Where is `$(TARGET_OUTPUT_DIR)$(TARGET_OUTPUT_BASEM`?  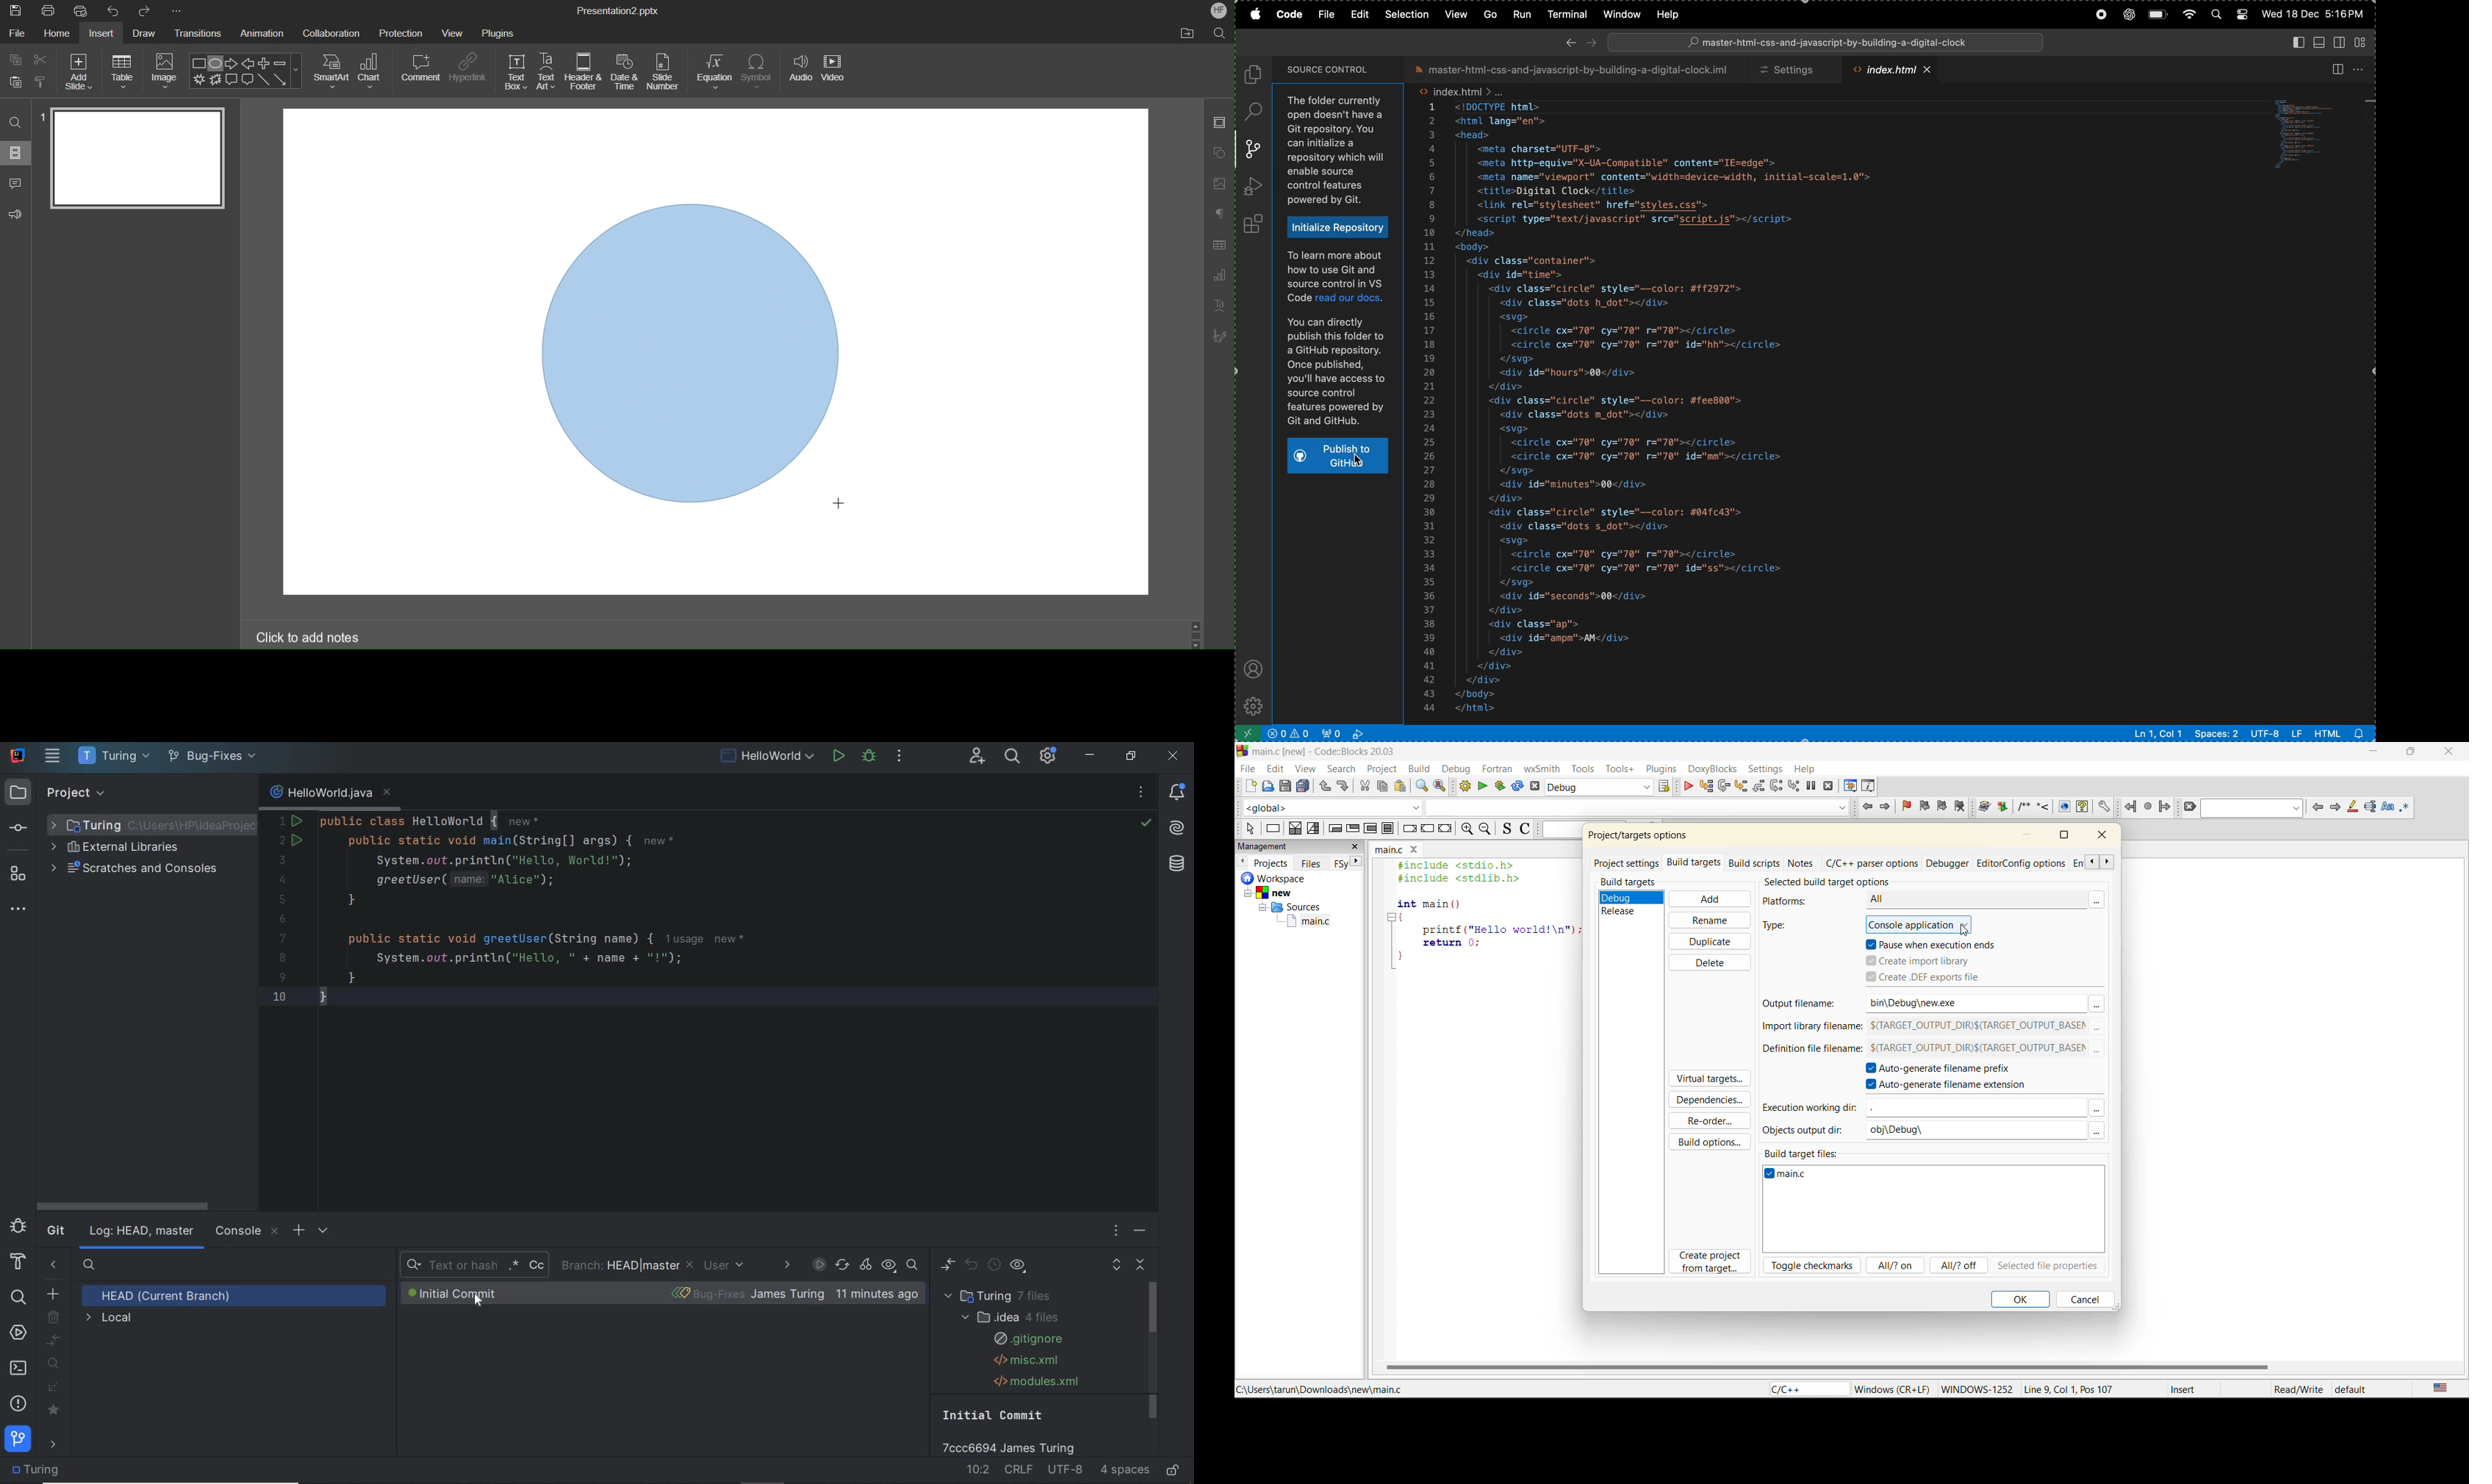
$(TARGET_OUTPUT_DIR)$(TARGET_OUTPUT_BASEM is located at coordinates (1987, 1047).